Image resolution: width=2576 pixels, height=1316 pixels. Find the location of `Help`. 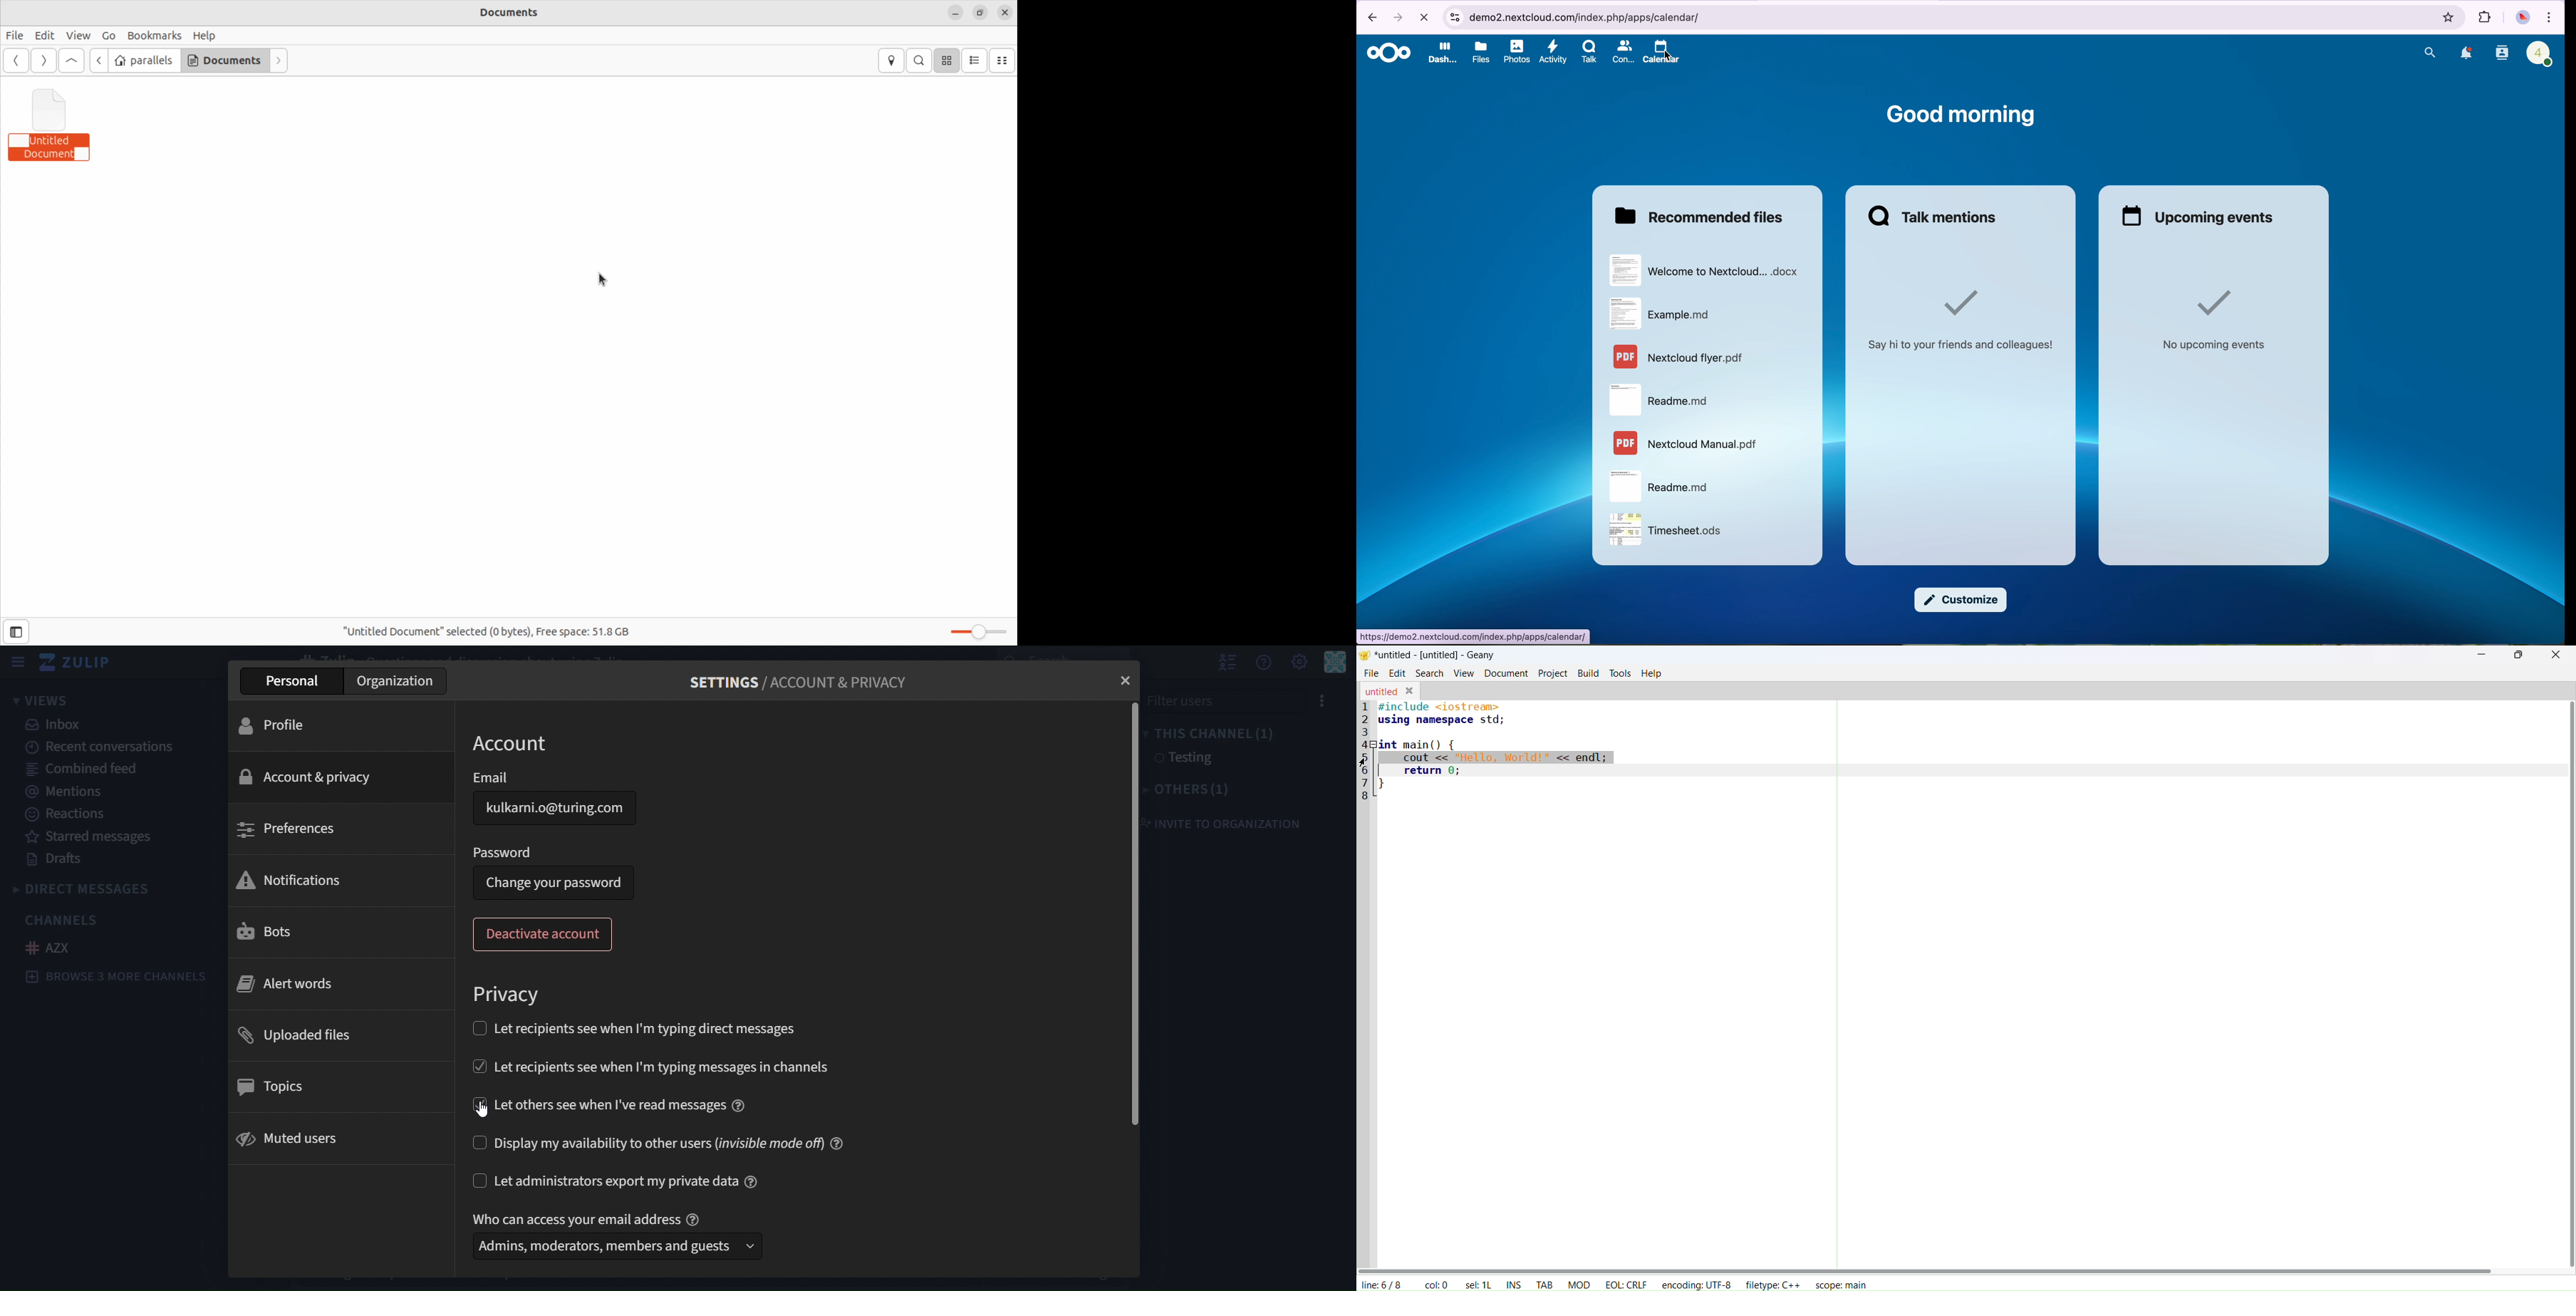

Help is located at coordinates (205, 35).